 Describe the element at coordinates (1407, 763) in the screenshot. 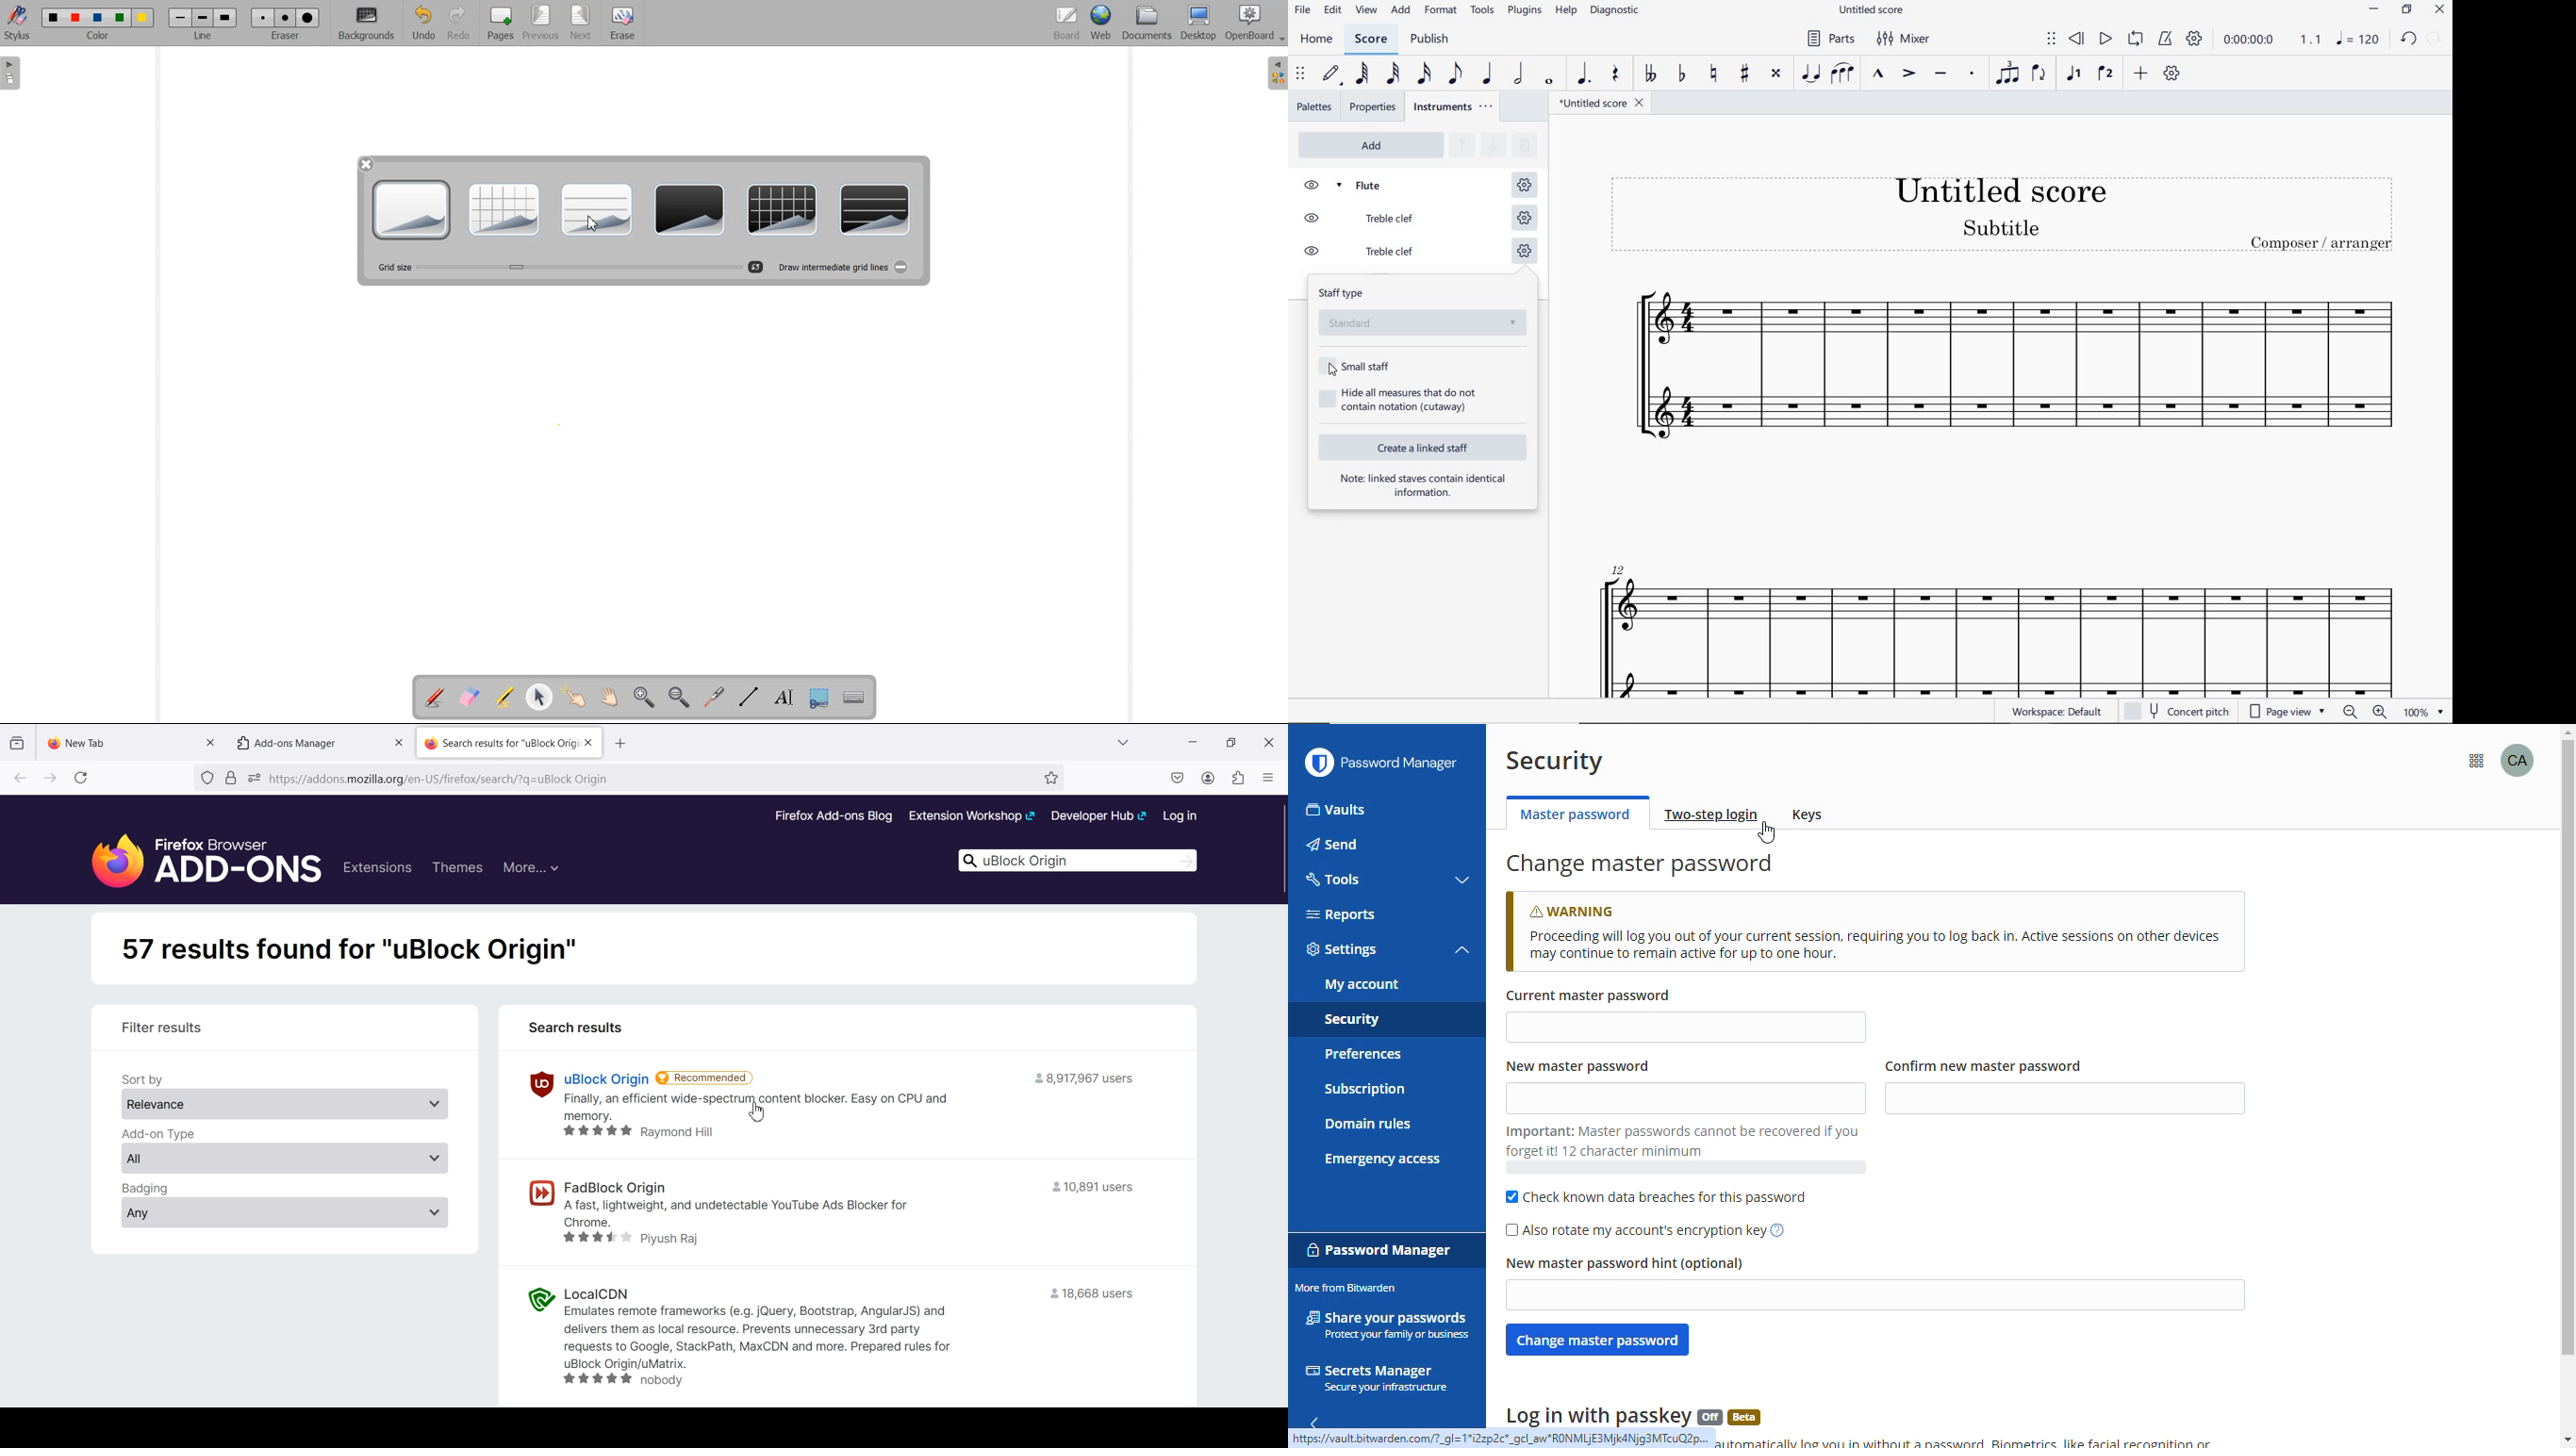

I see `password manager` at that location.